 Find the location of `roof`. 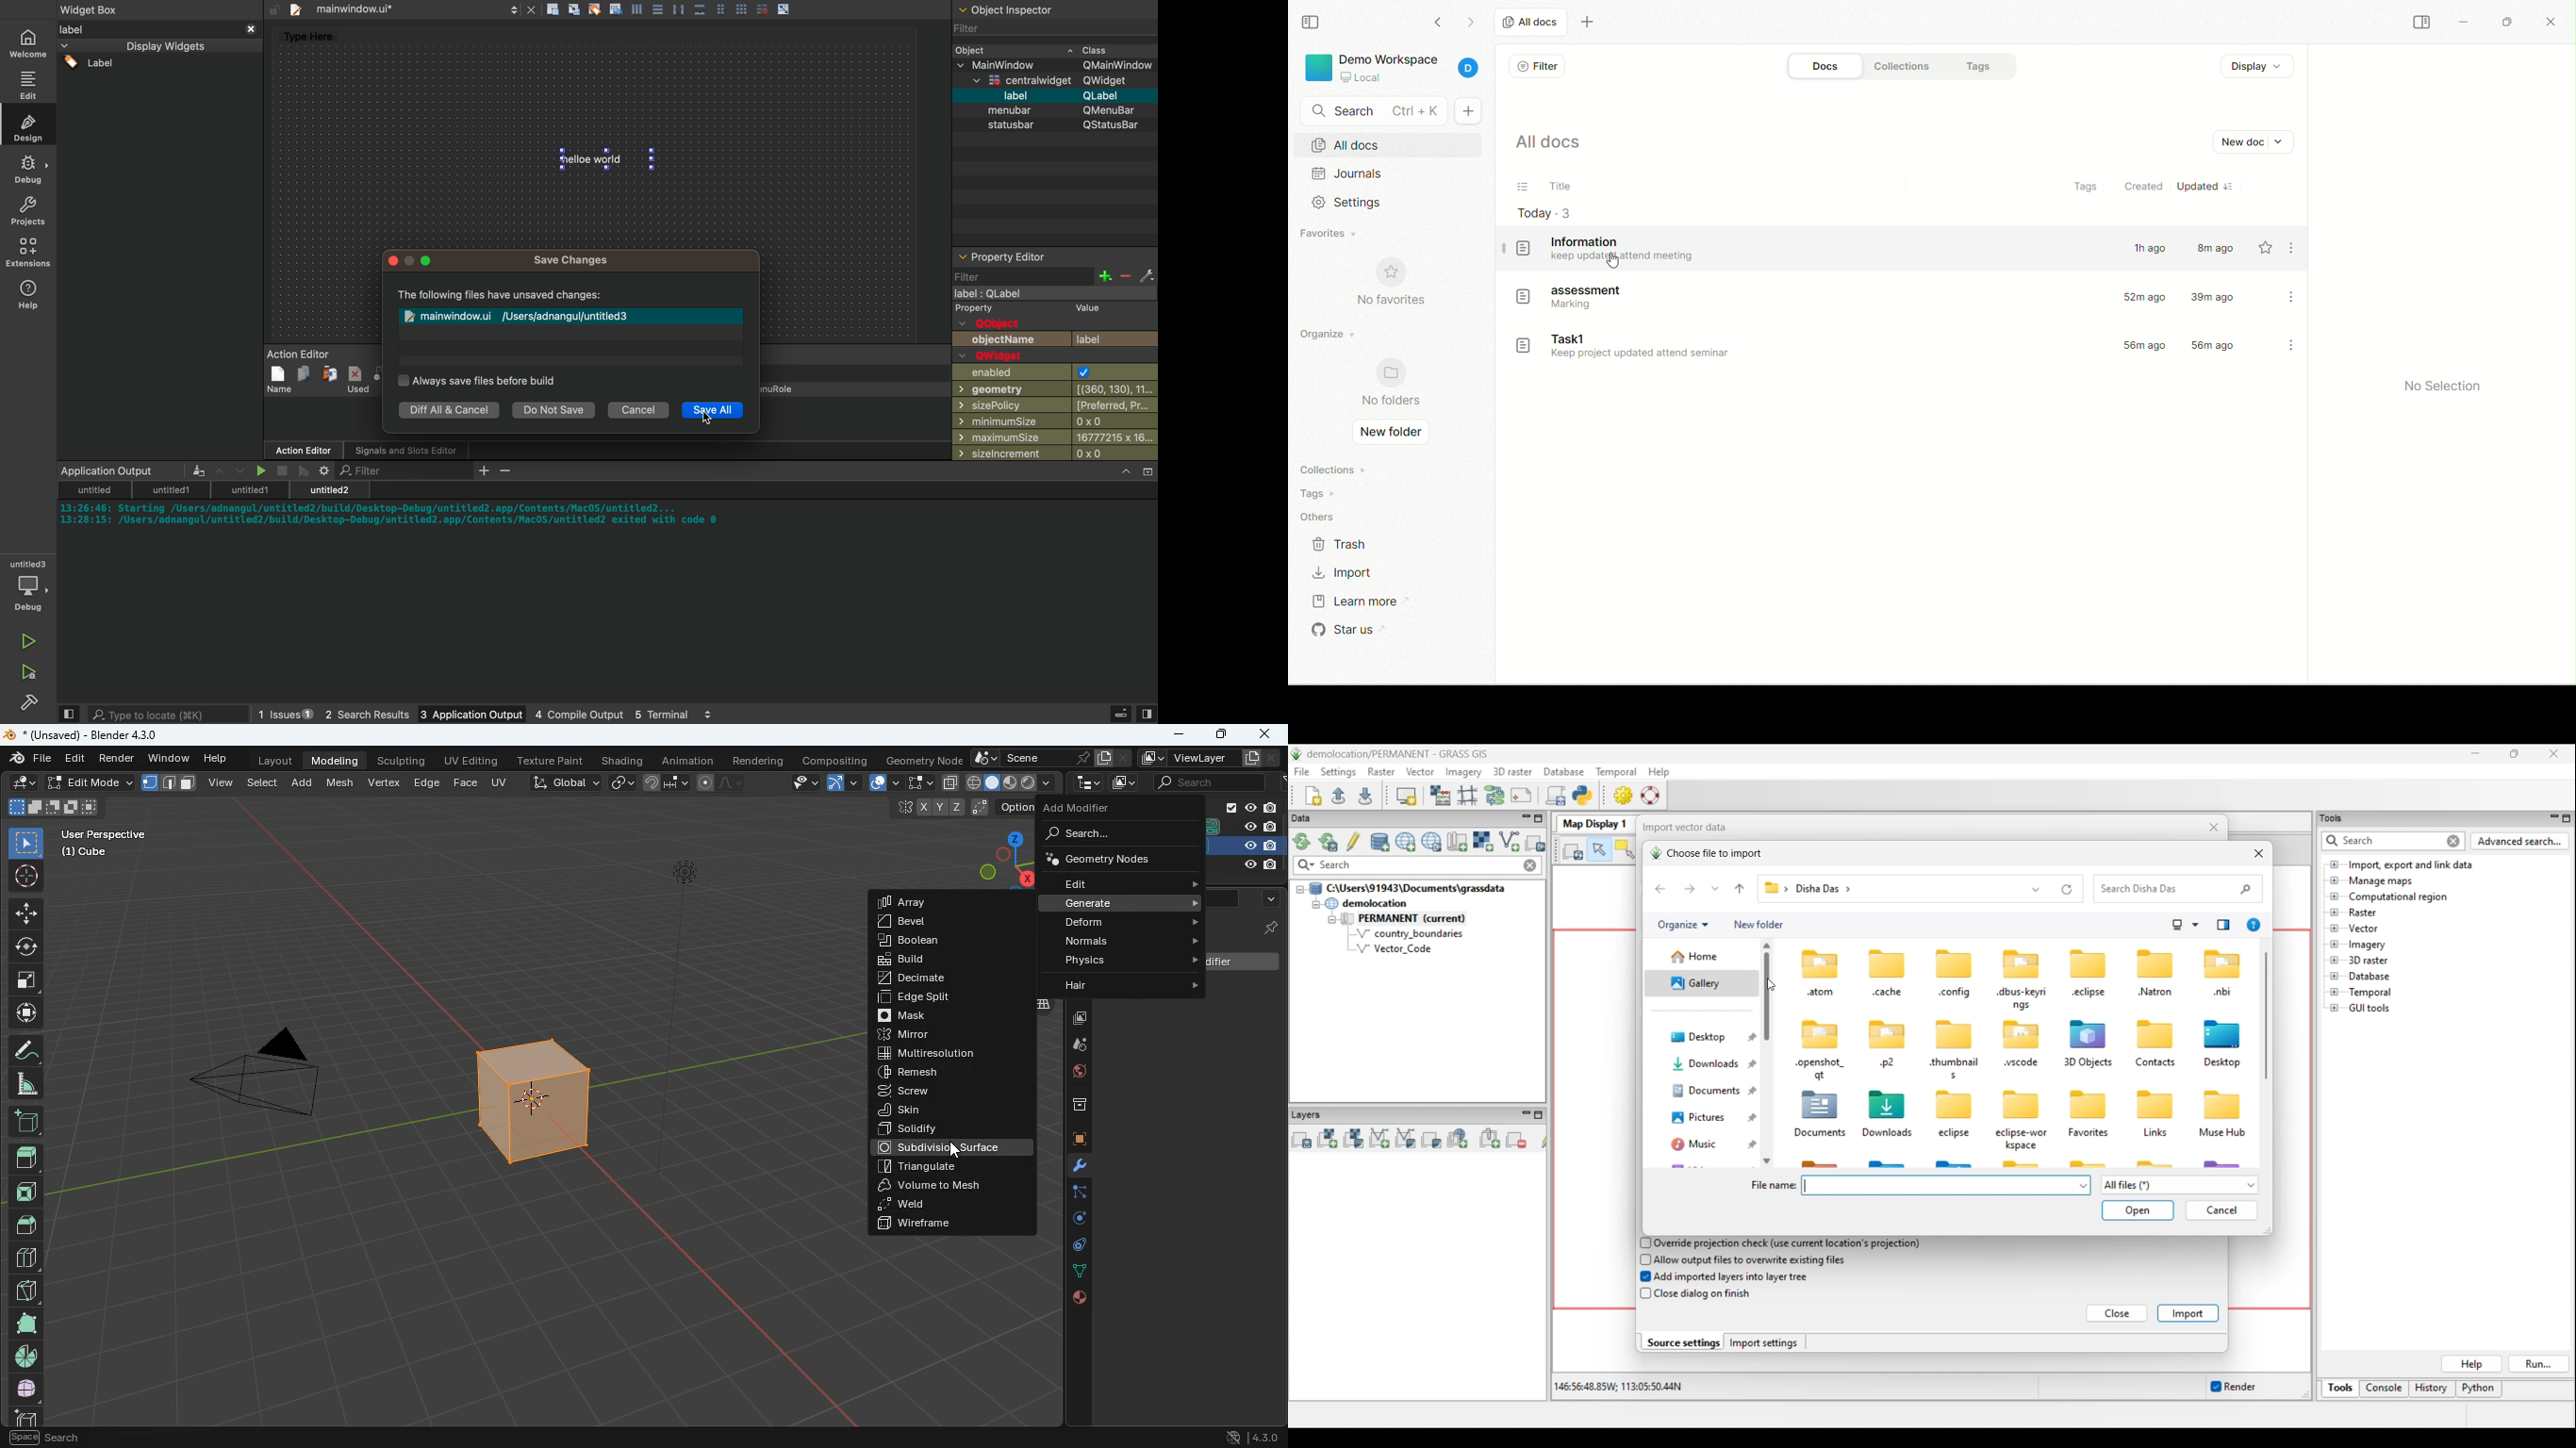

roof is located at coordinates (25, 1226).